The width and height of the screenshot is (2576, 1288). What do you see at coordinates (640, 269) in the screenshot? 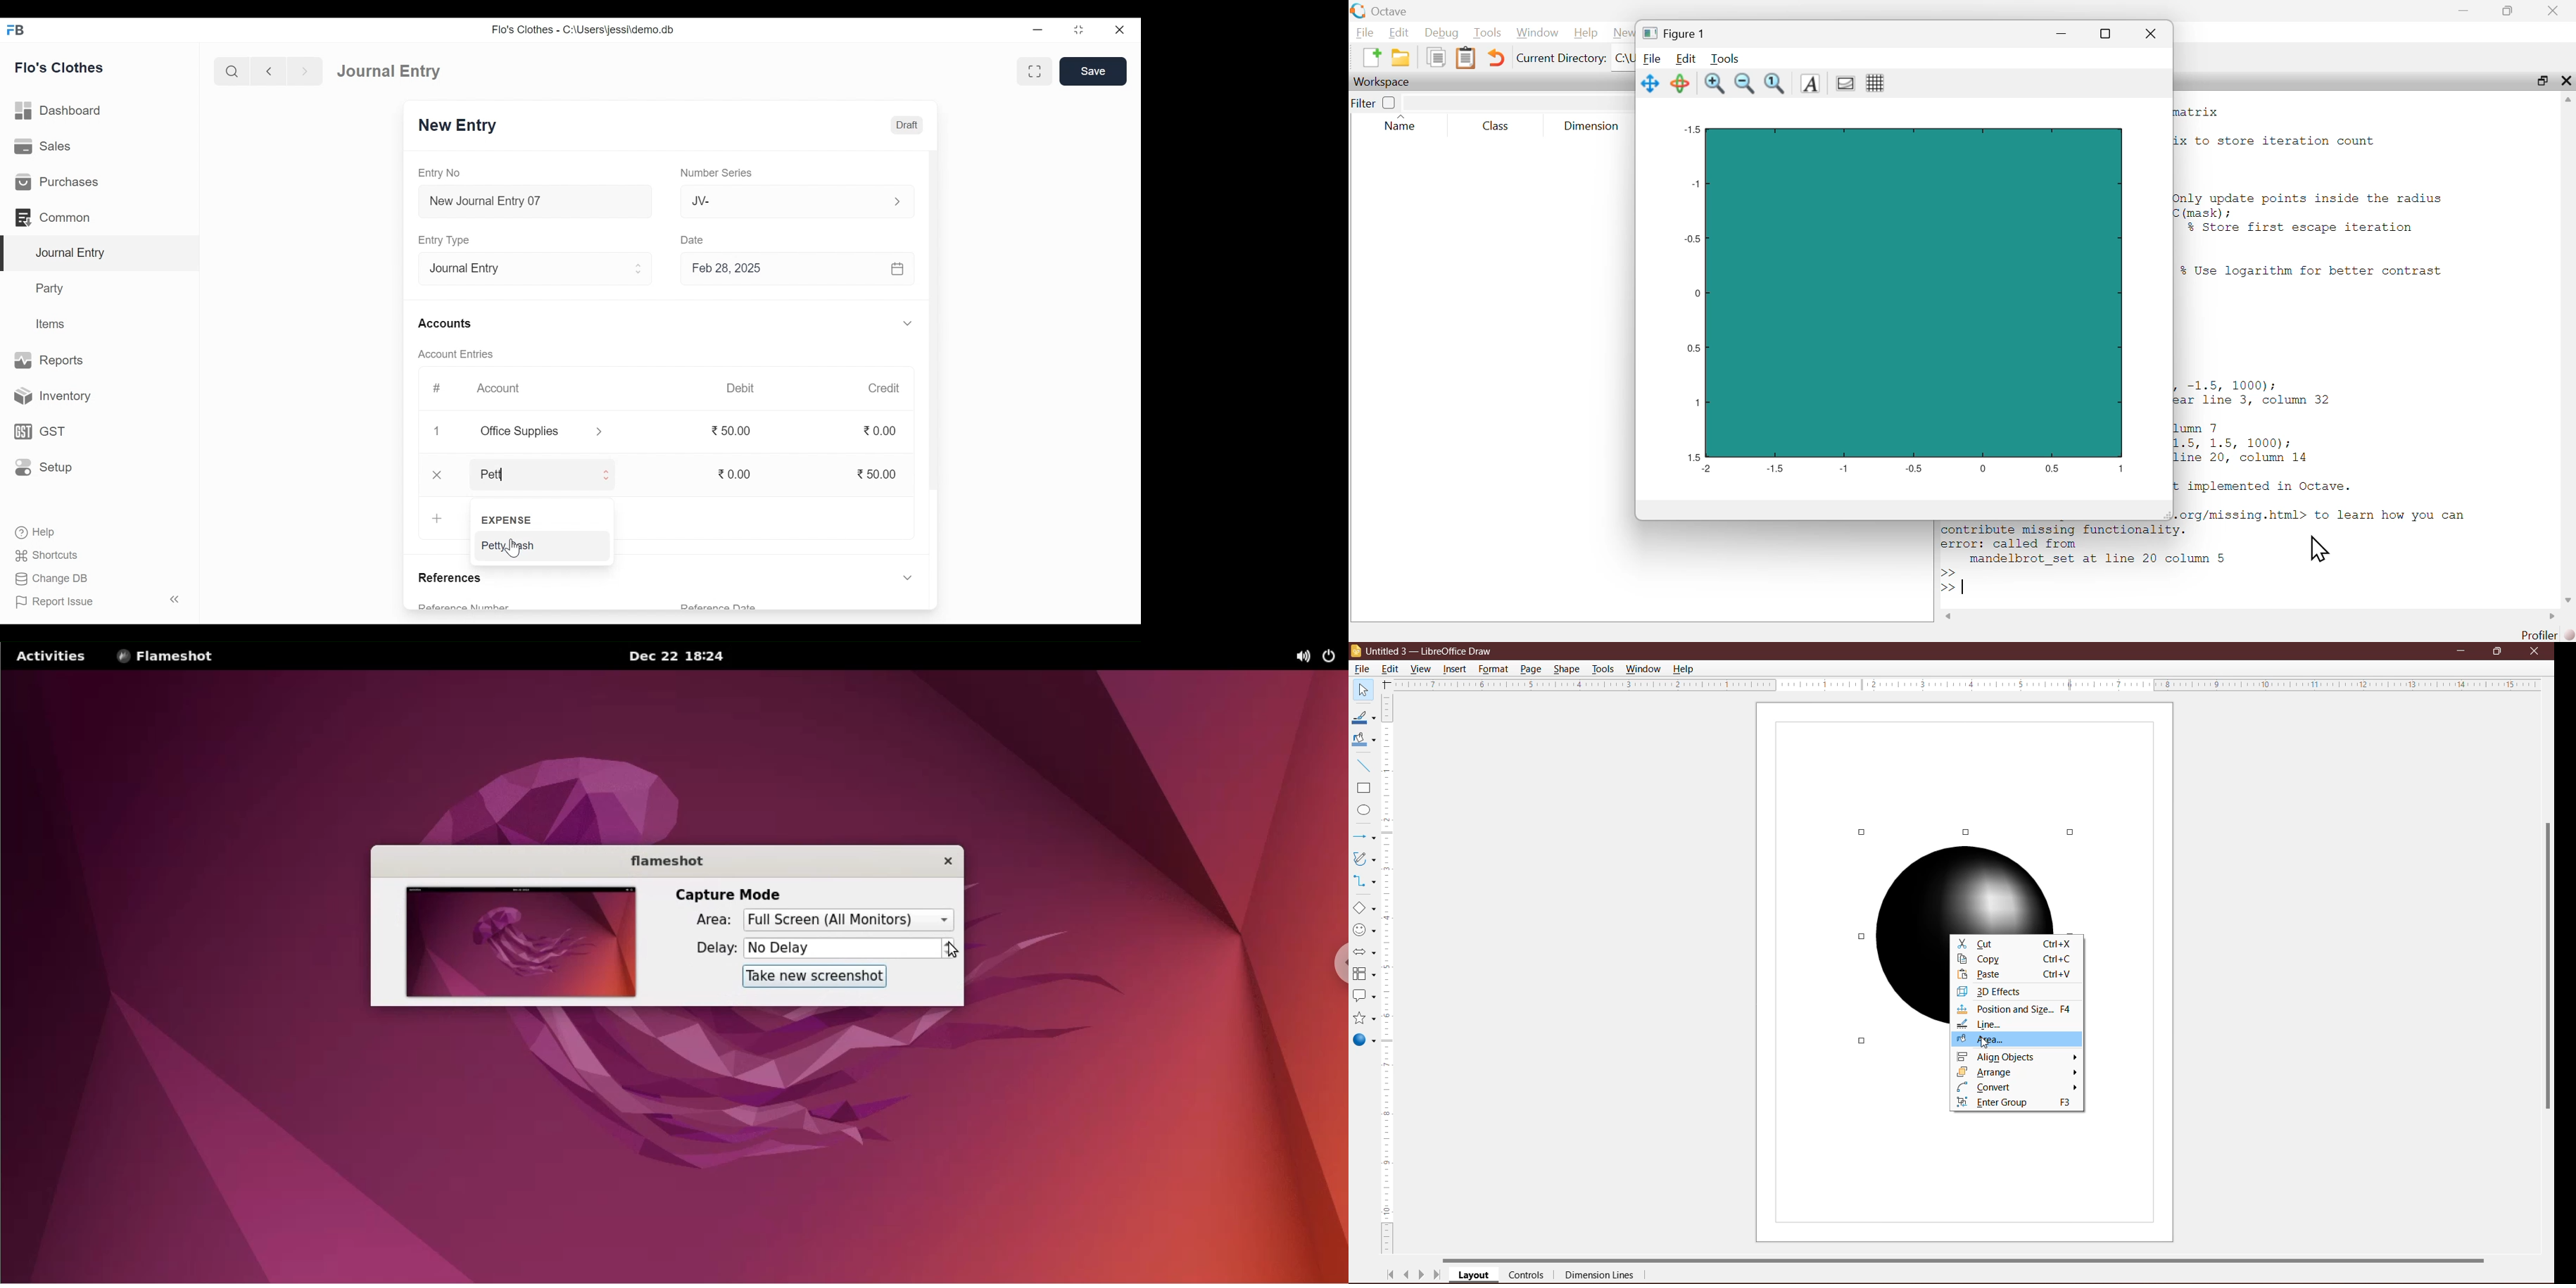
I see `Expand` at bounding box center [640, 269].